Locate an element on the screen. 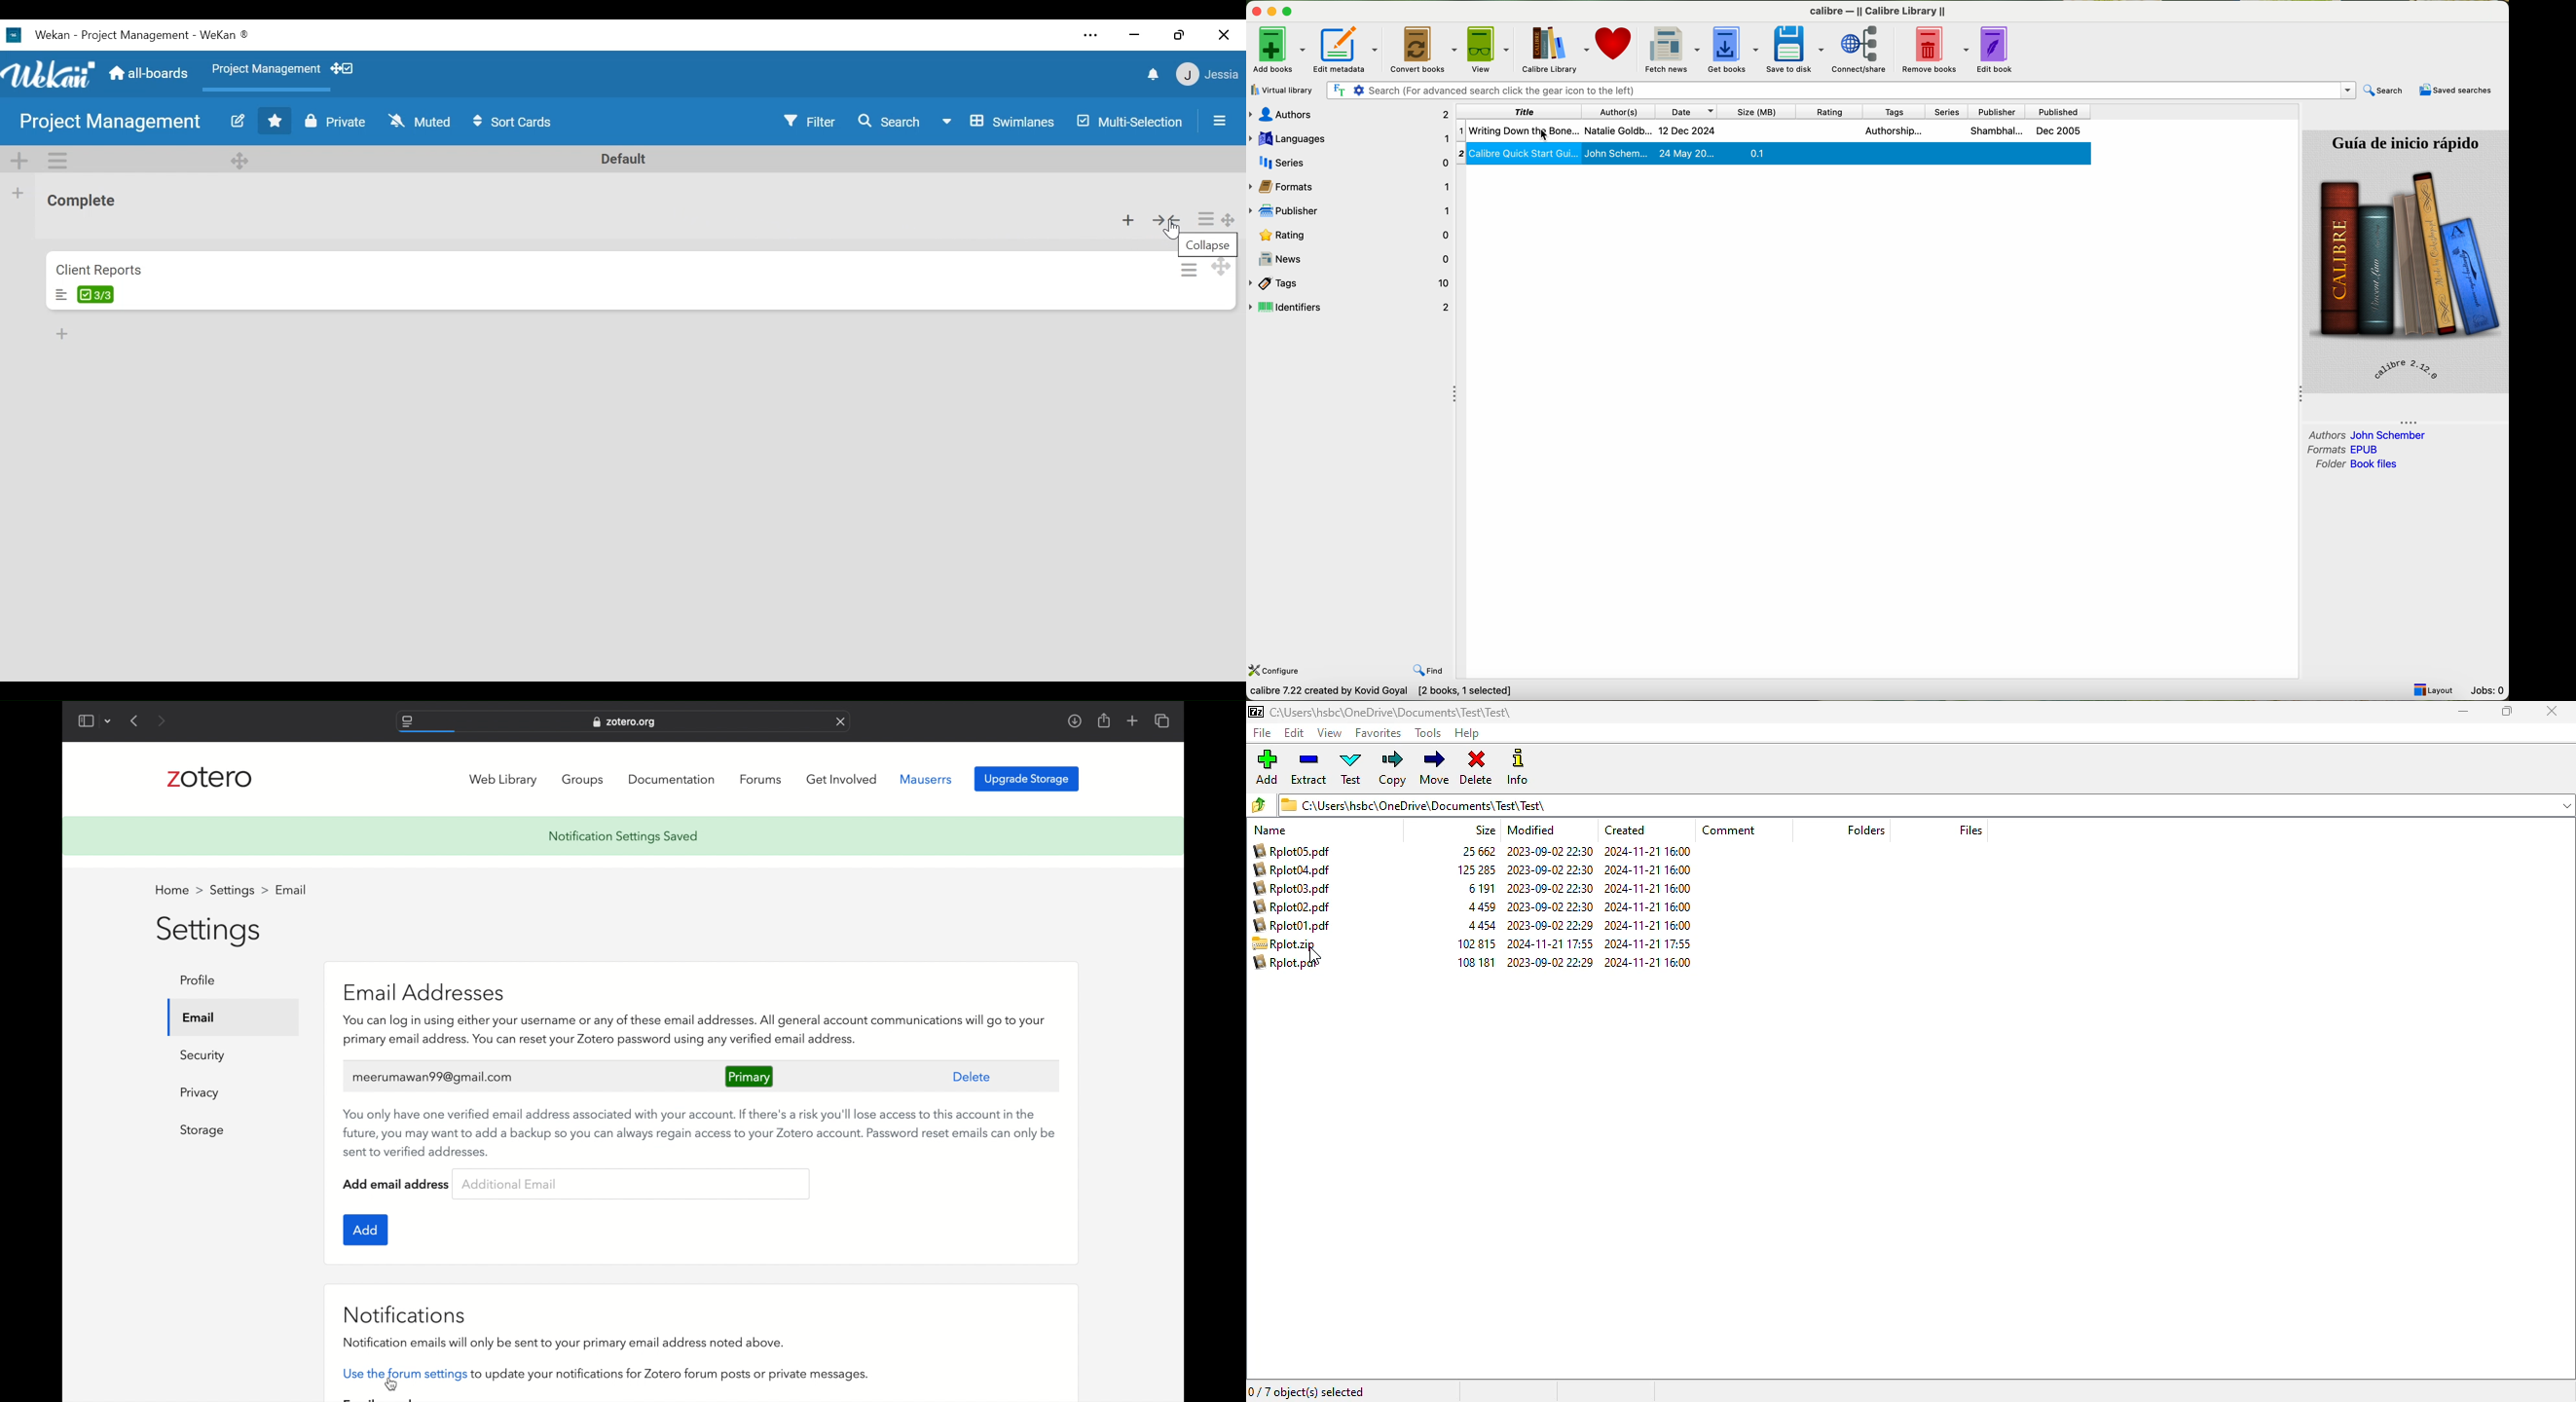 This screenshot has height=1428, width=2576. Board Title is located at coordinates (111, 121).